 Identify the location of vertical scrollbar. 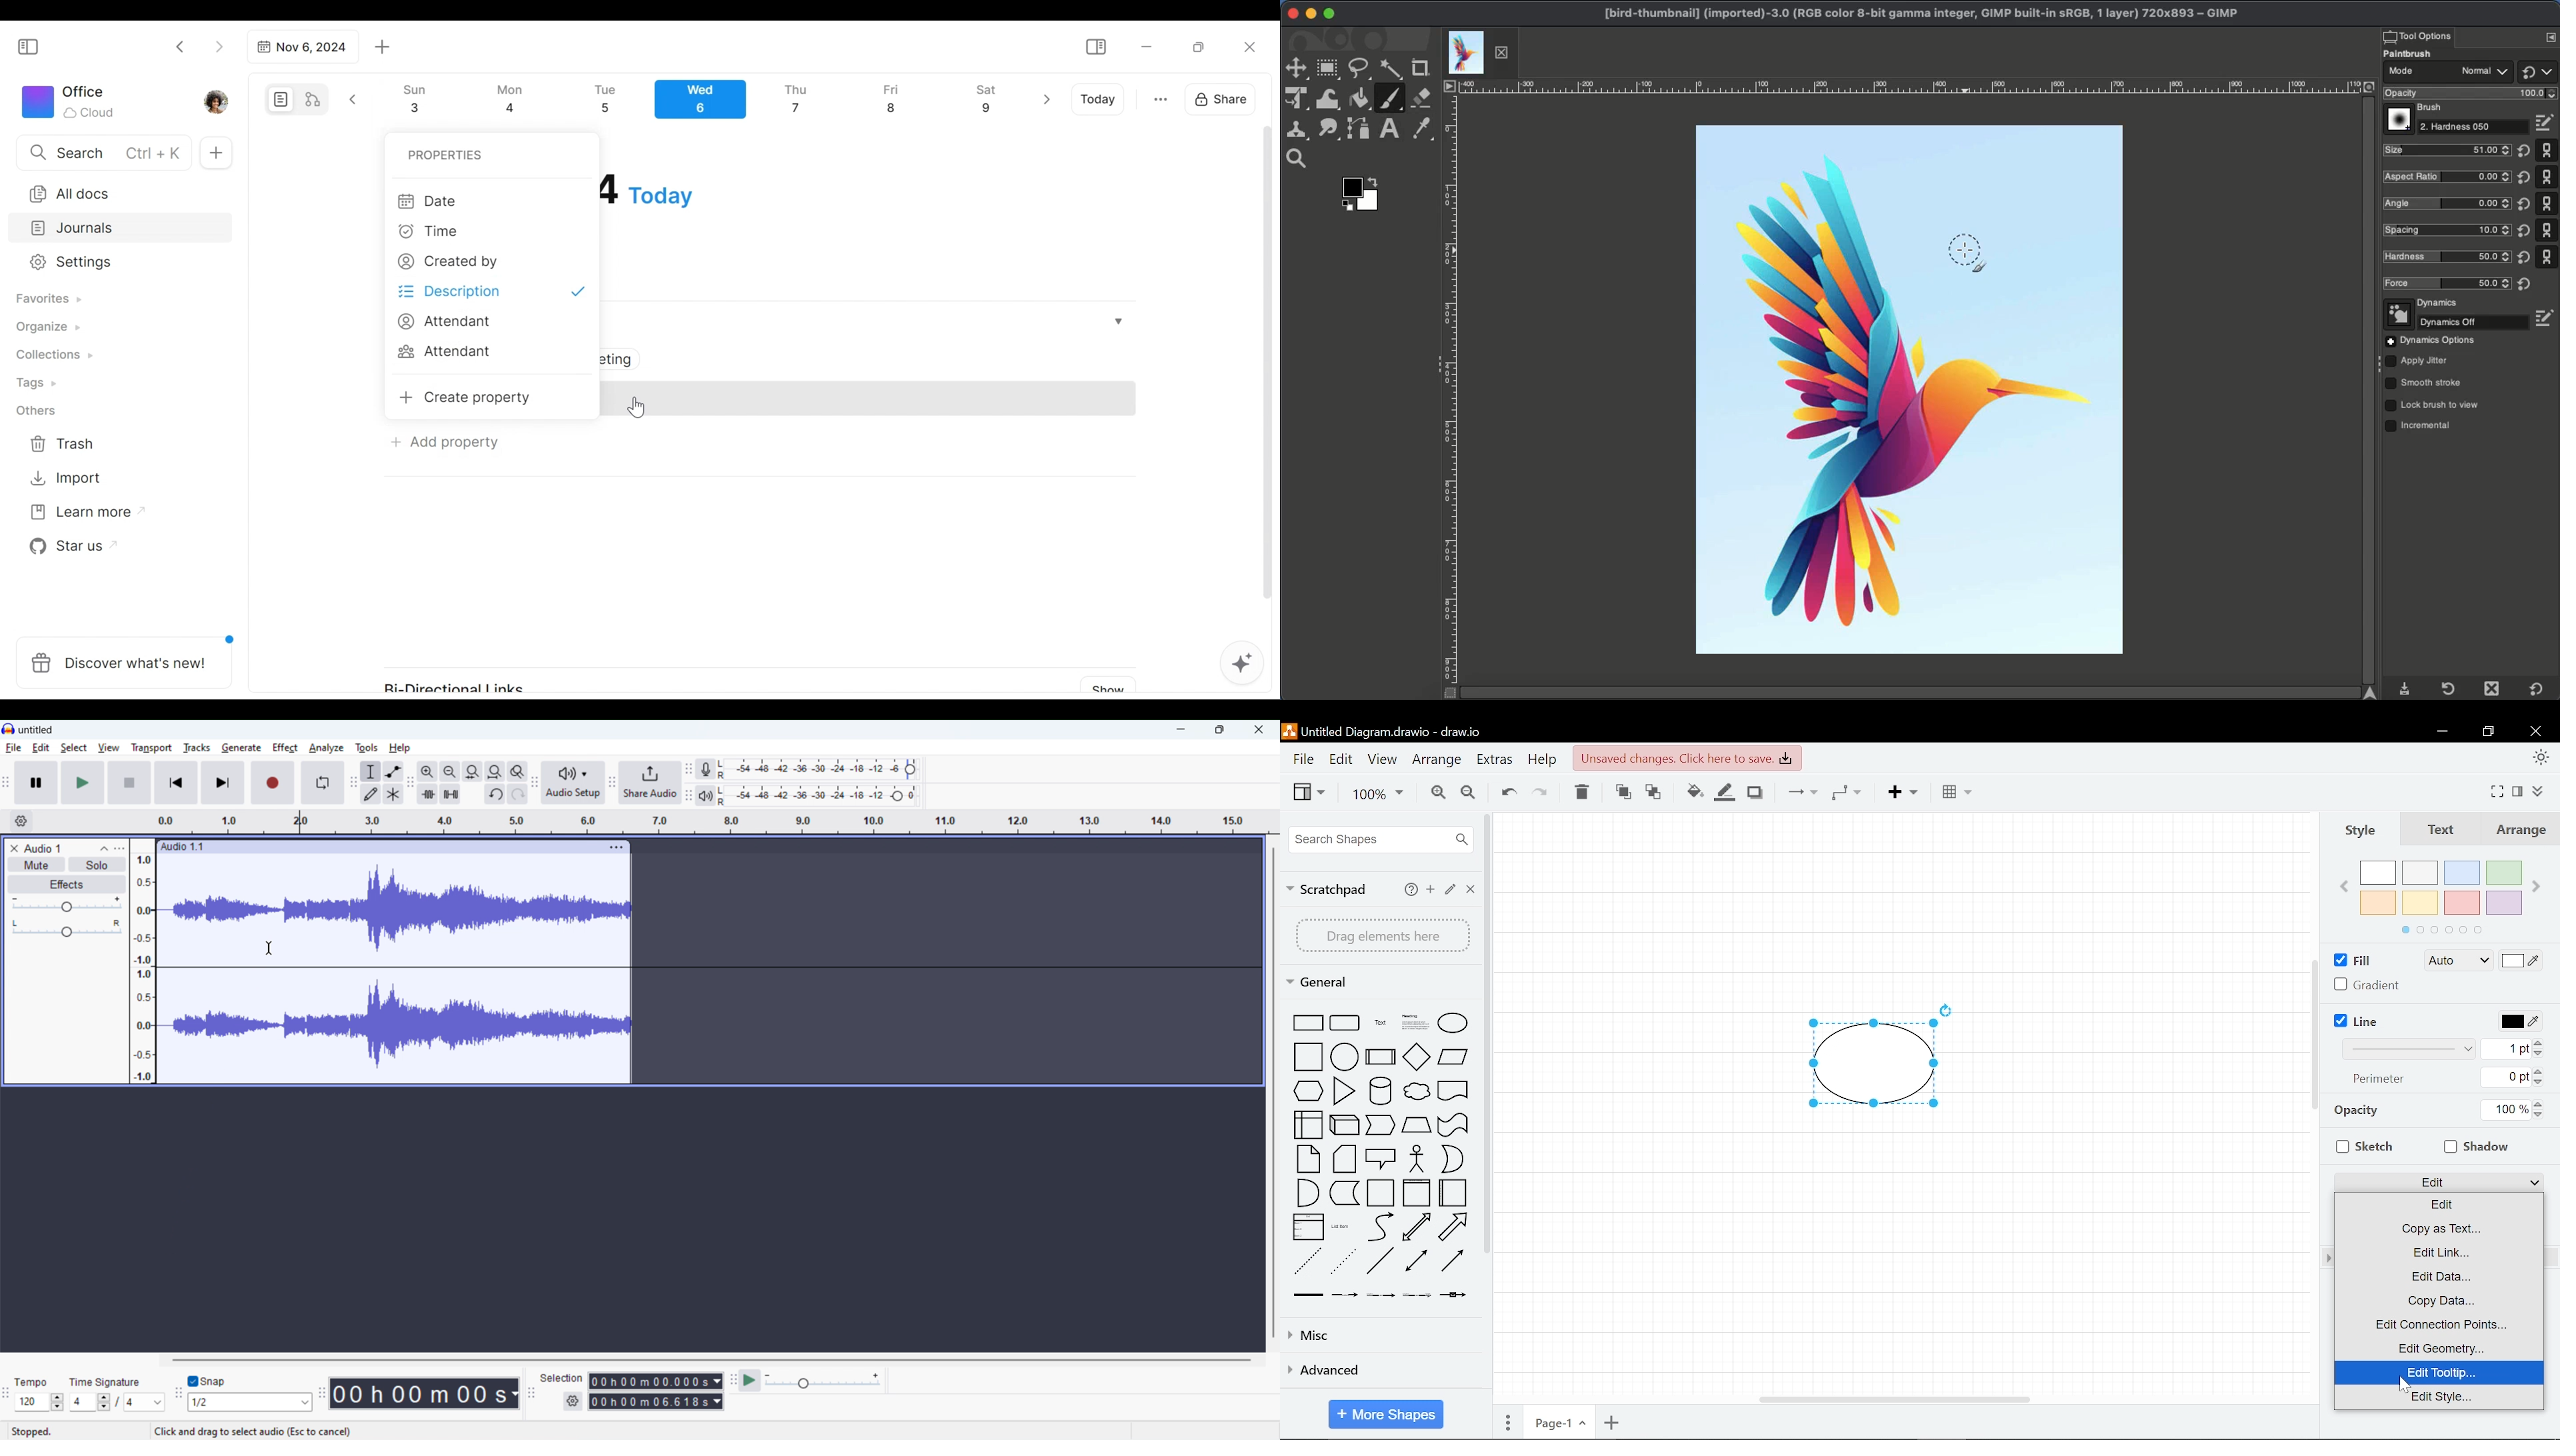
(1276, 1091).